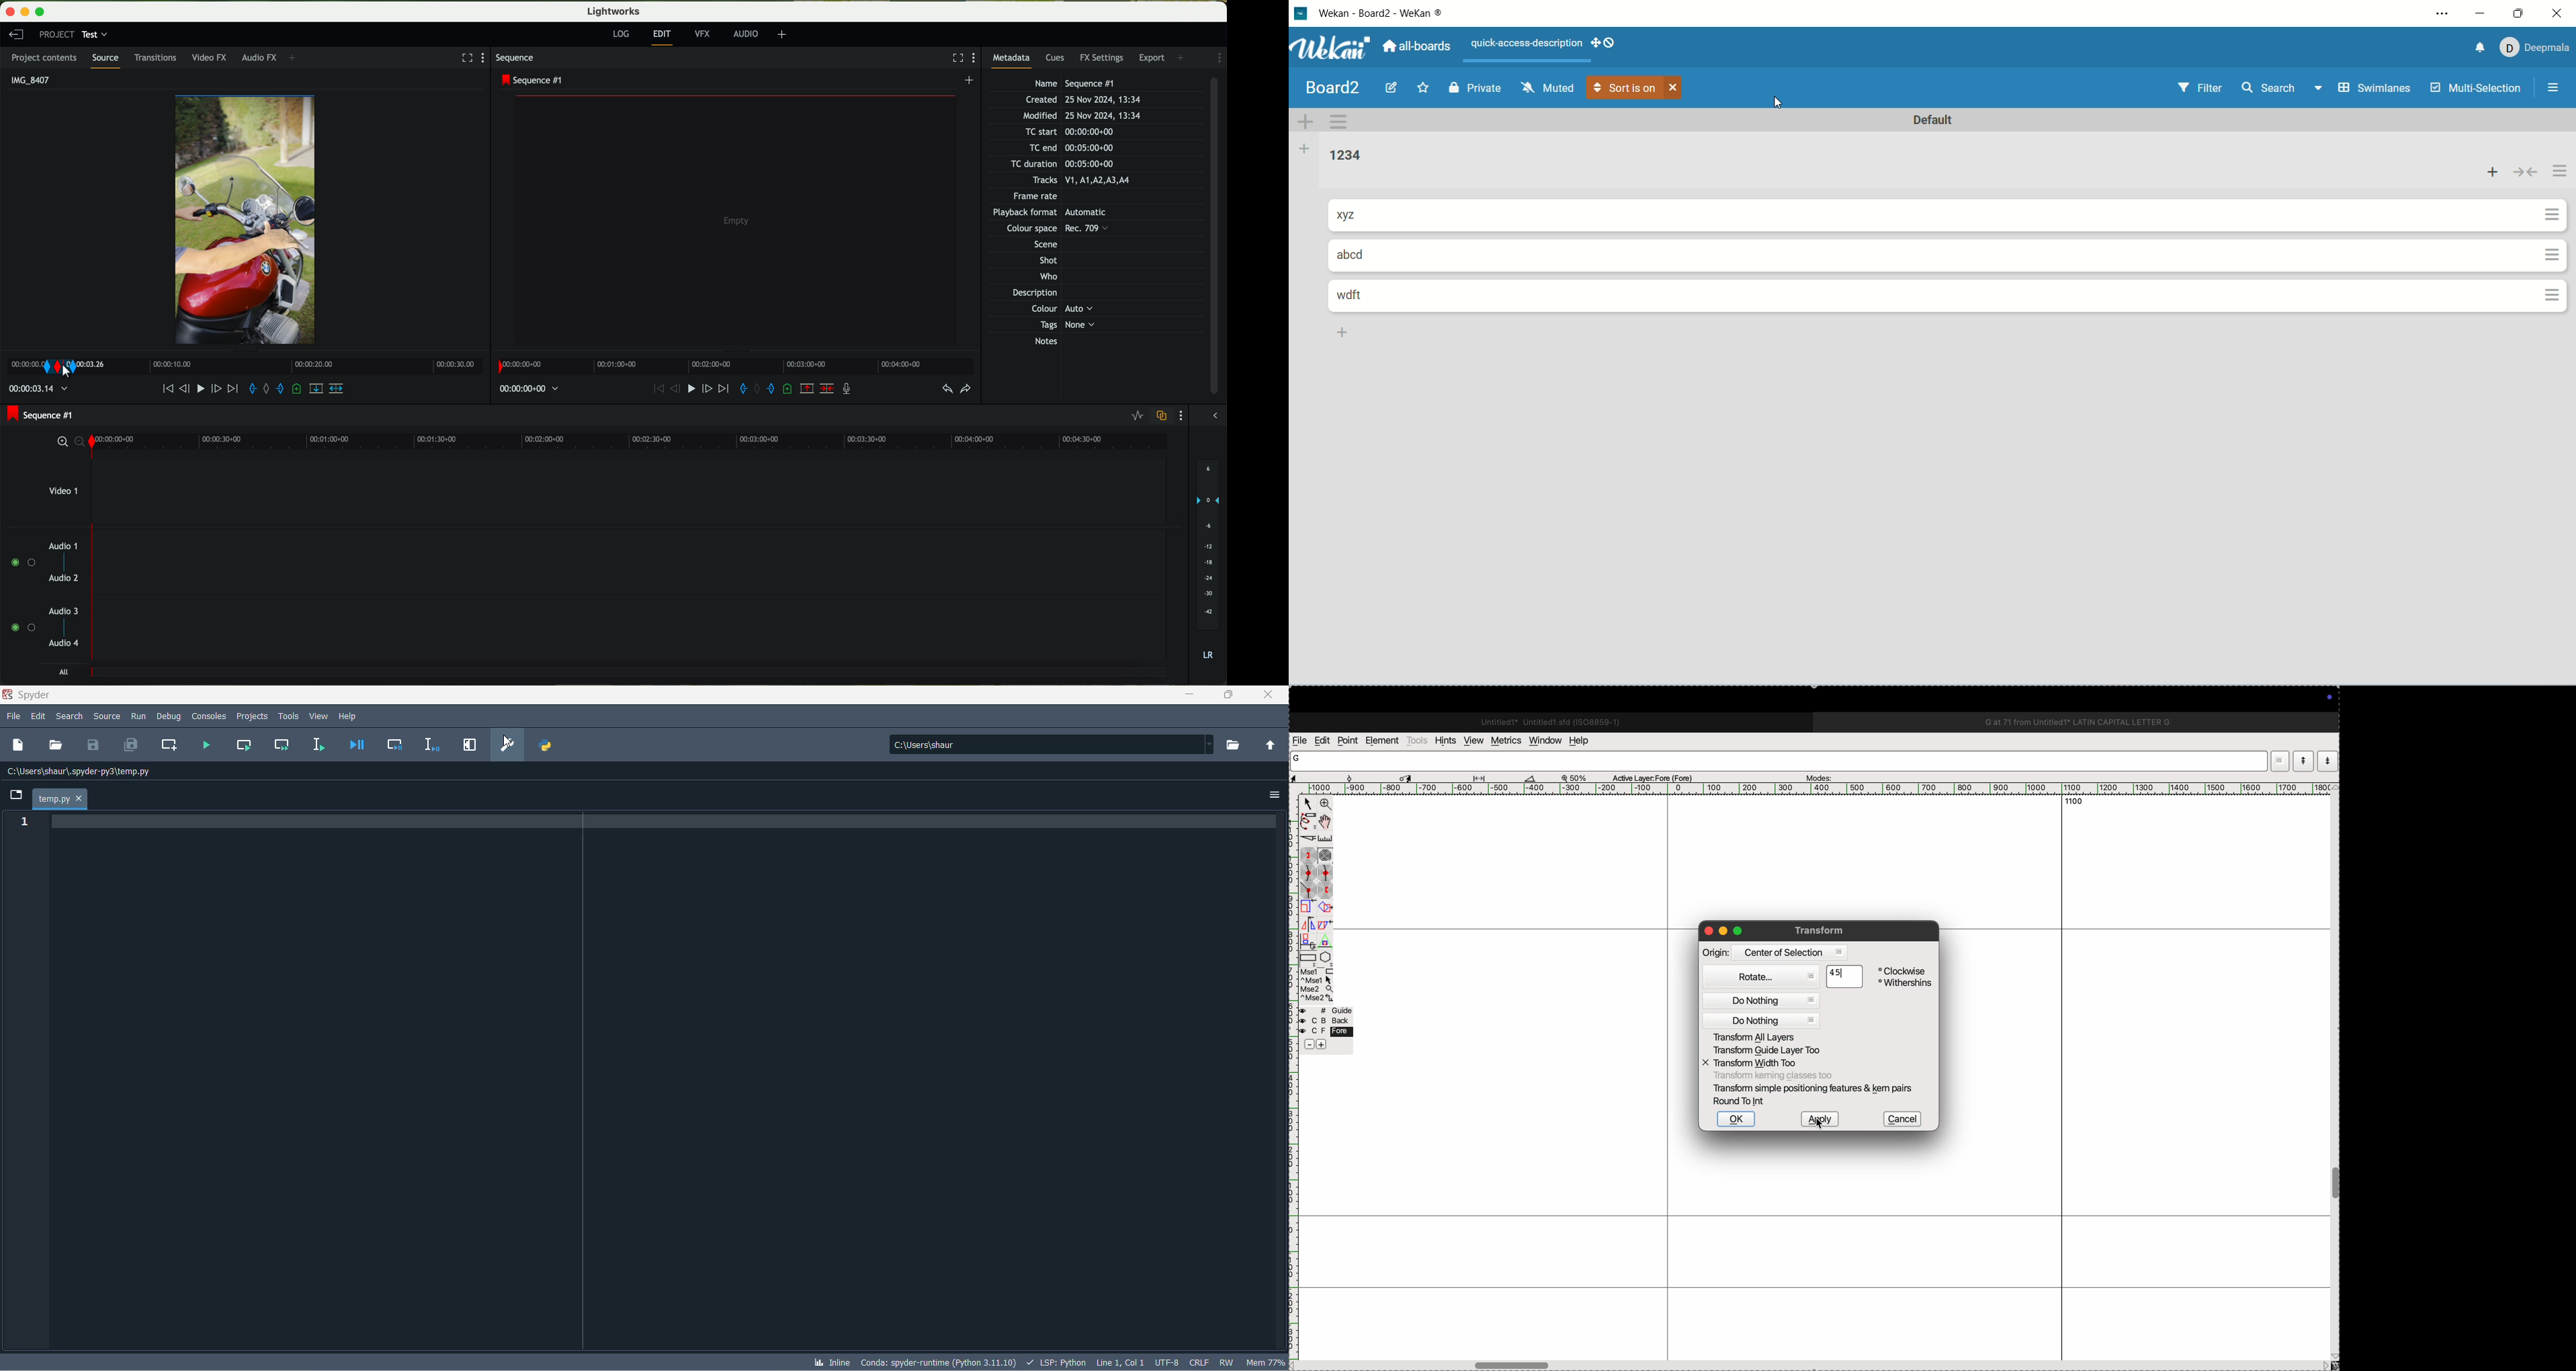 The image size is (2576, 1372). What do you see at coordinates (1326, 1009) in the screenshot?
I see `guide layer` at bounding box center [1326, 1009].